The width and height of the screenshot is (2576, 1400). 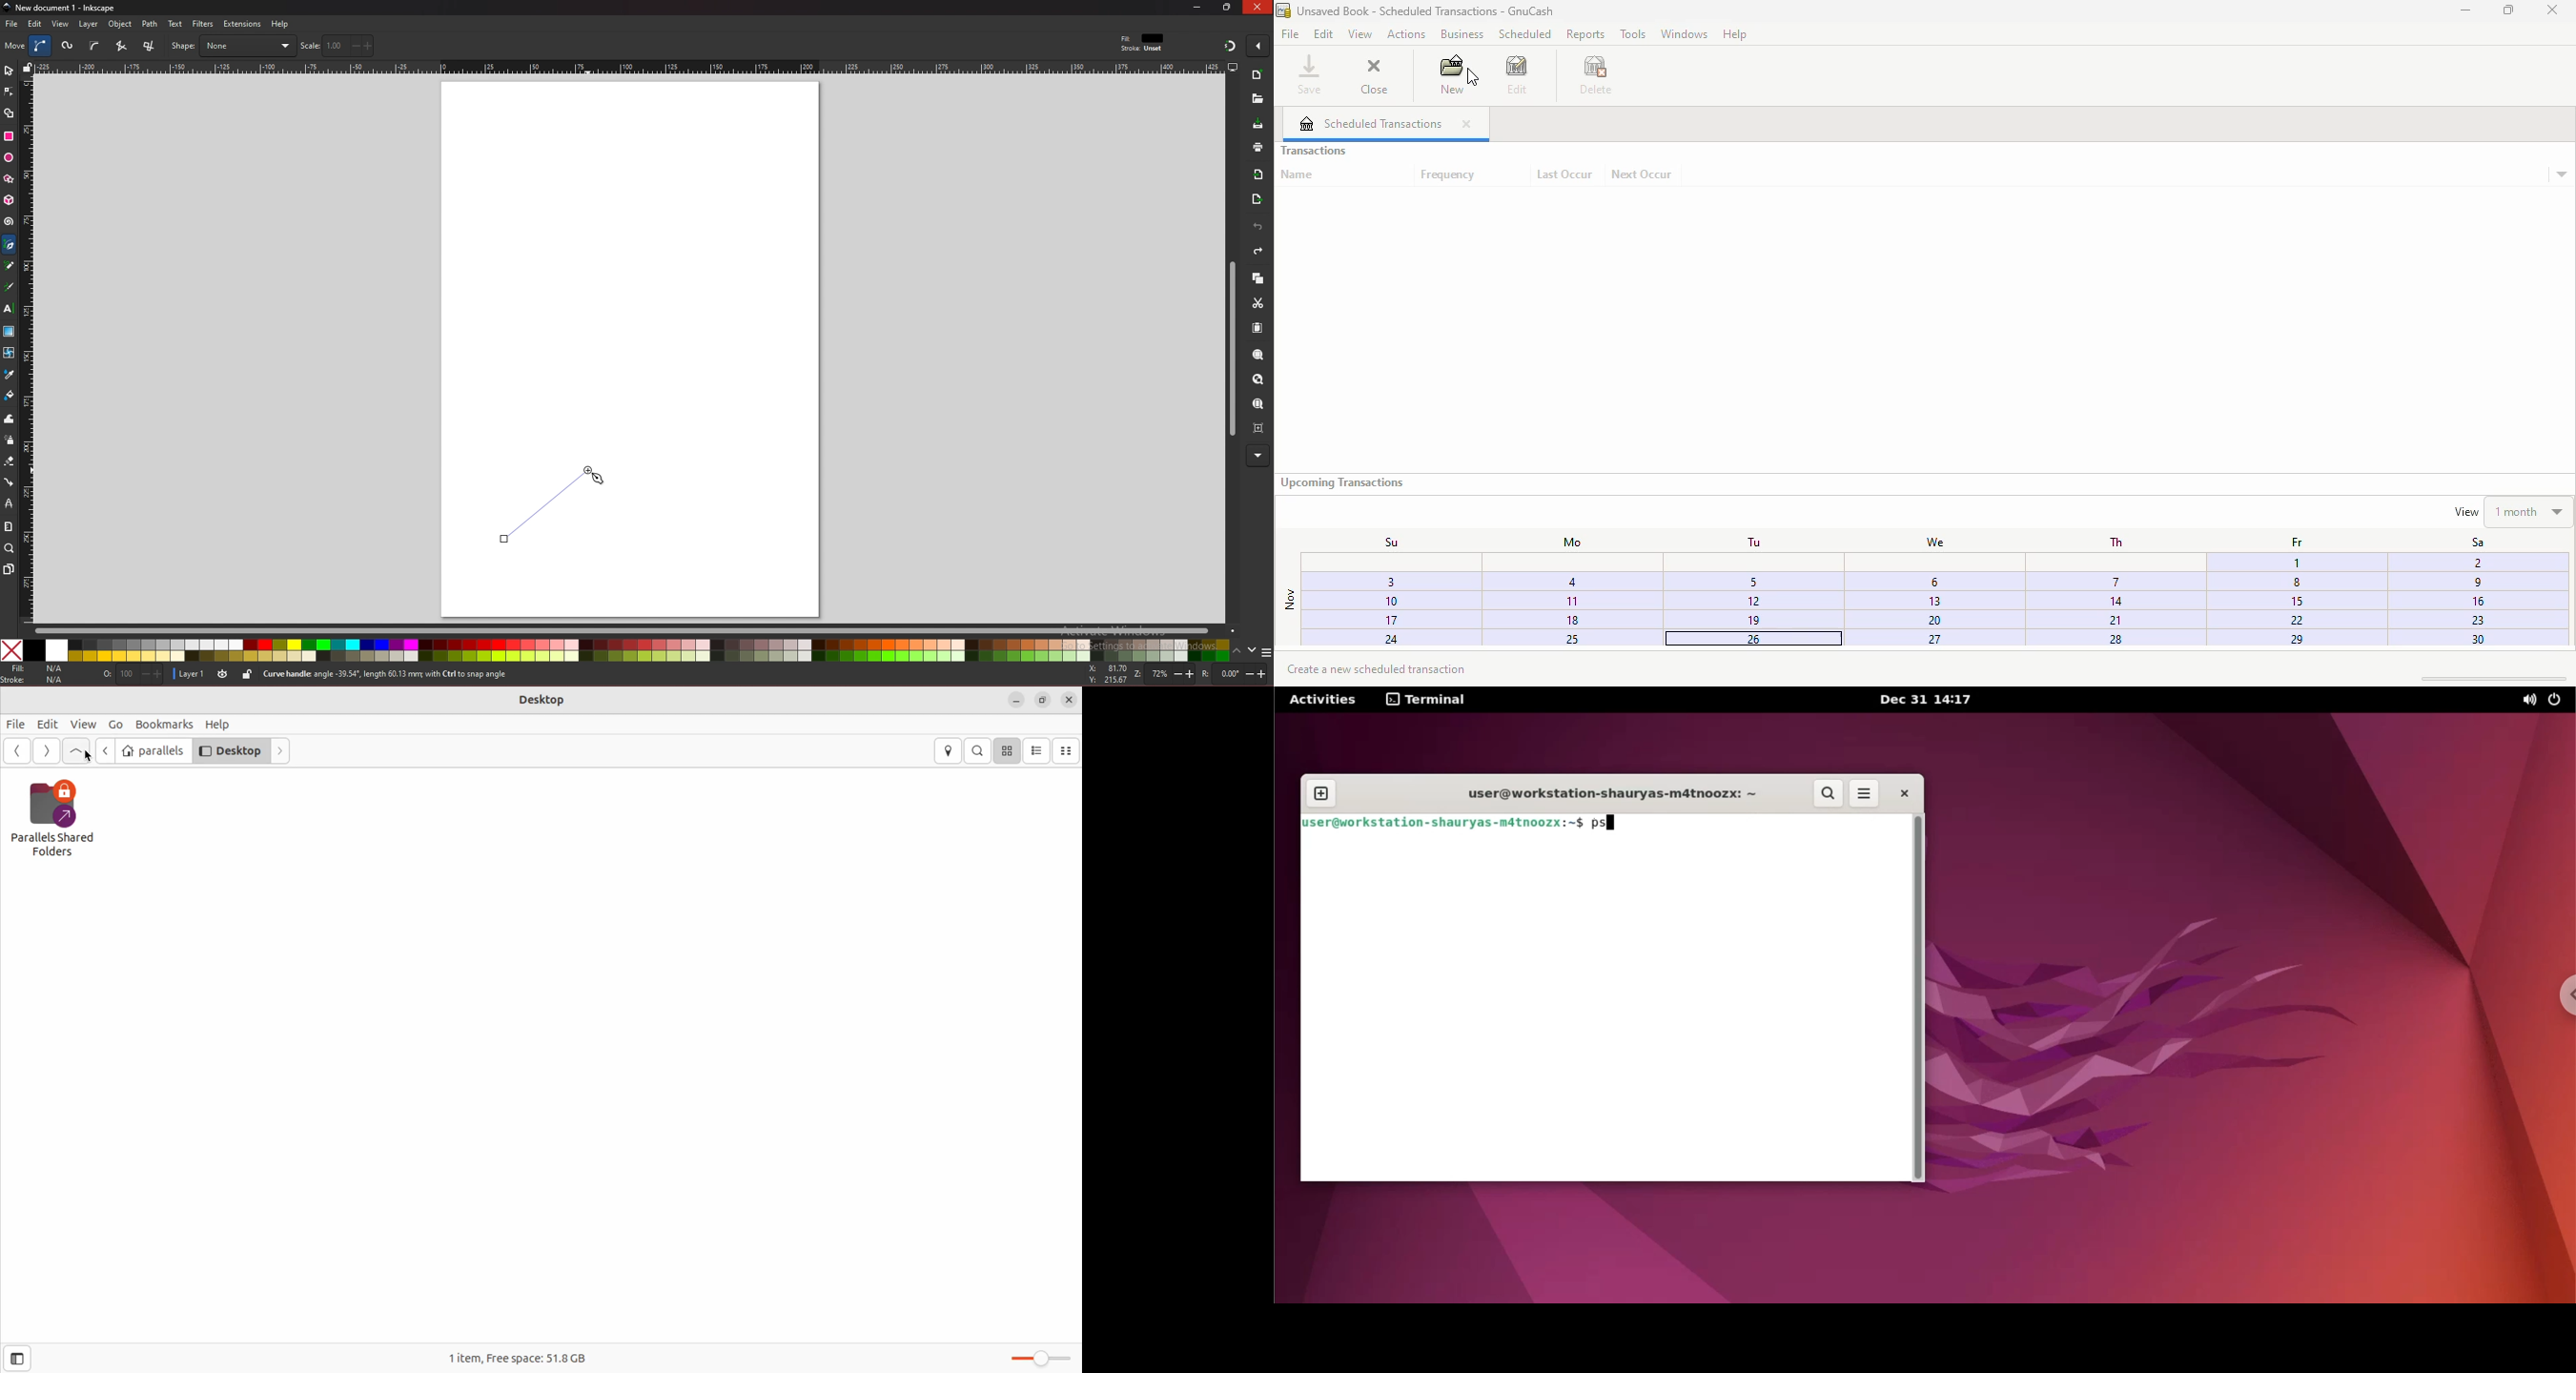 What do you see at coordinates (8, 526) in the screenshot?
I see `measure` at bounding box center [8, 526].